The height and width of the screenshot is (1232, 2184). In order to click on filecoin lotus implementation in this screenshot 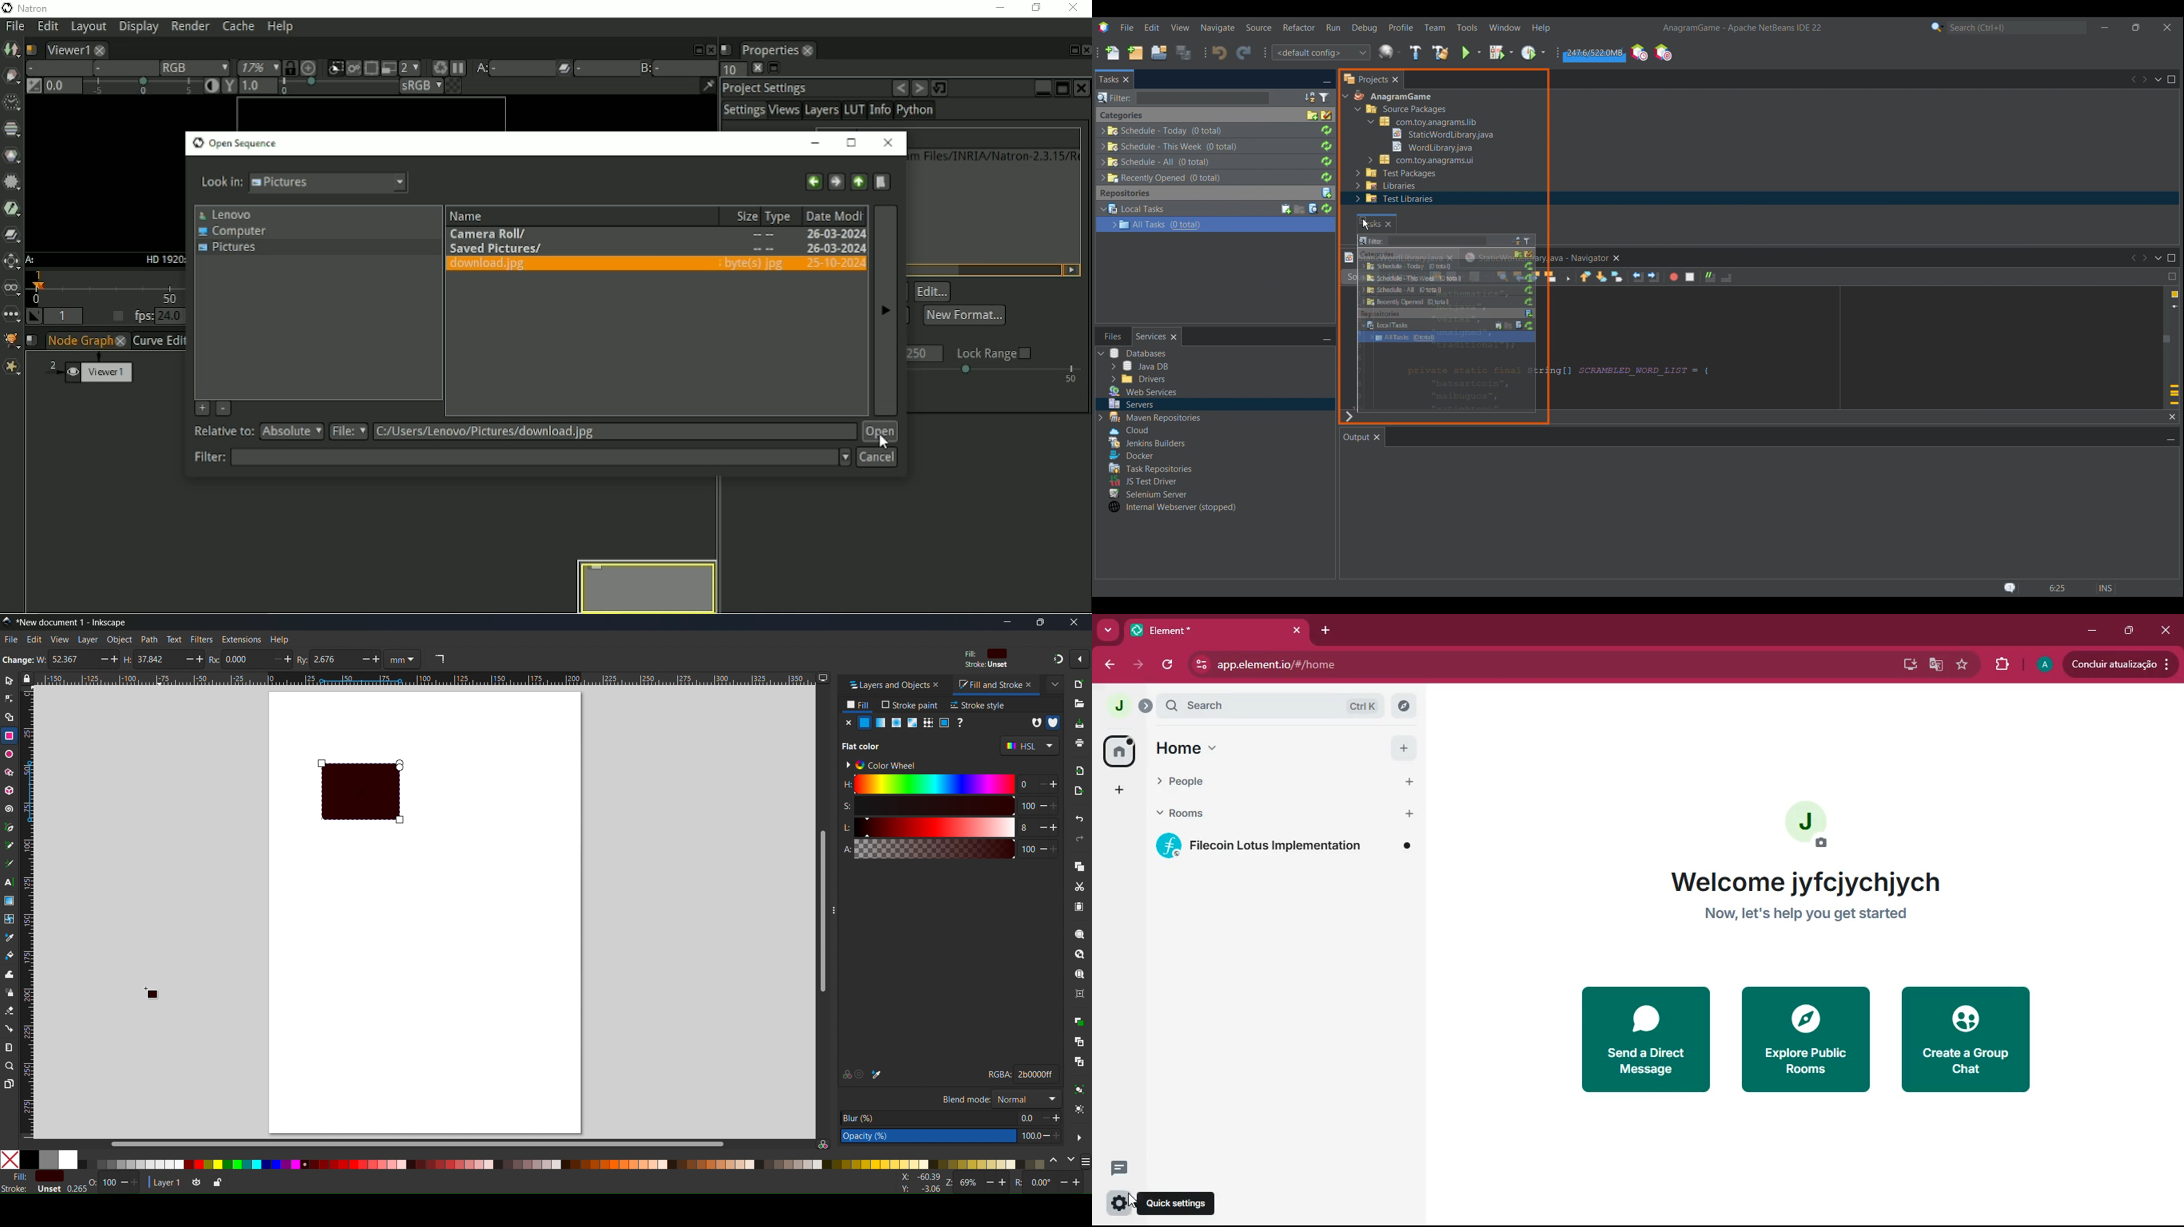, I will do `click(1285, 845)`.